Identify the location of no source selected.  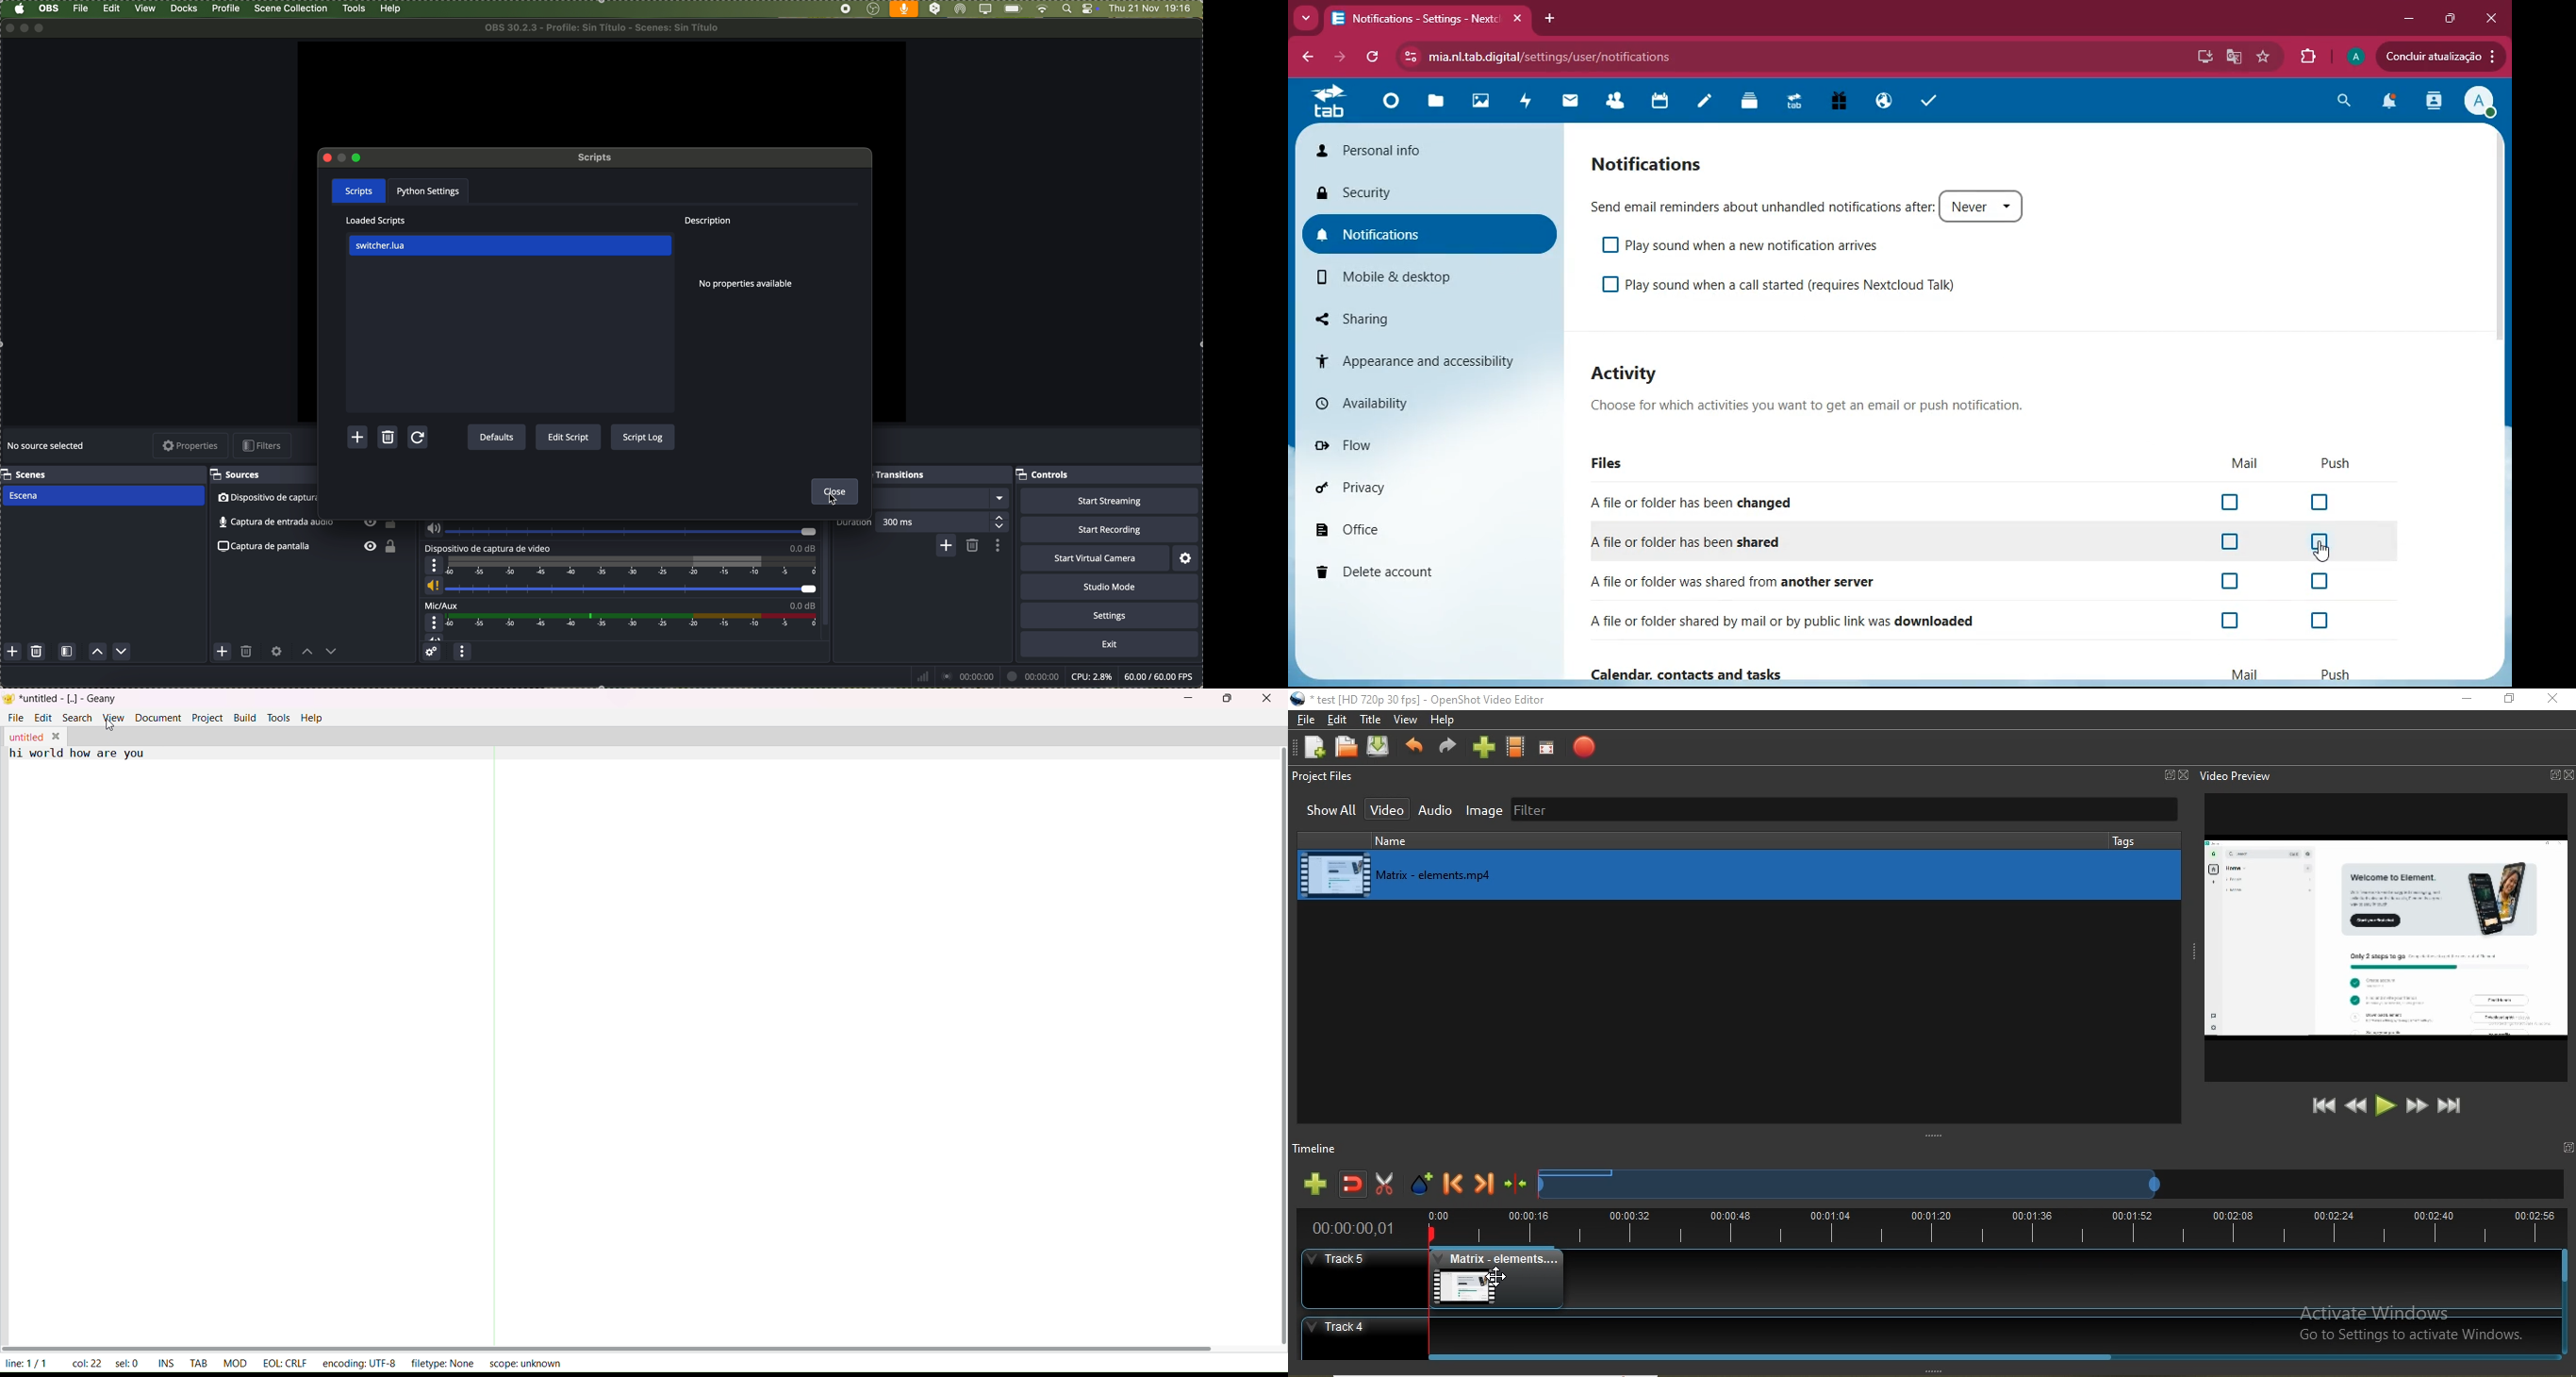
(47, 447).